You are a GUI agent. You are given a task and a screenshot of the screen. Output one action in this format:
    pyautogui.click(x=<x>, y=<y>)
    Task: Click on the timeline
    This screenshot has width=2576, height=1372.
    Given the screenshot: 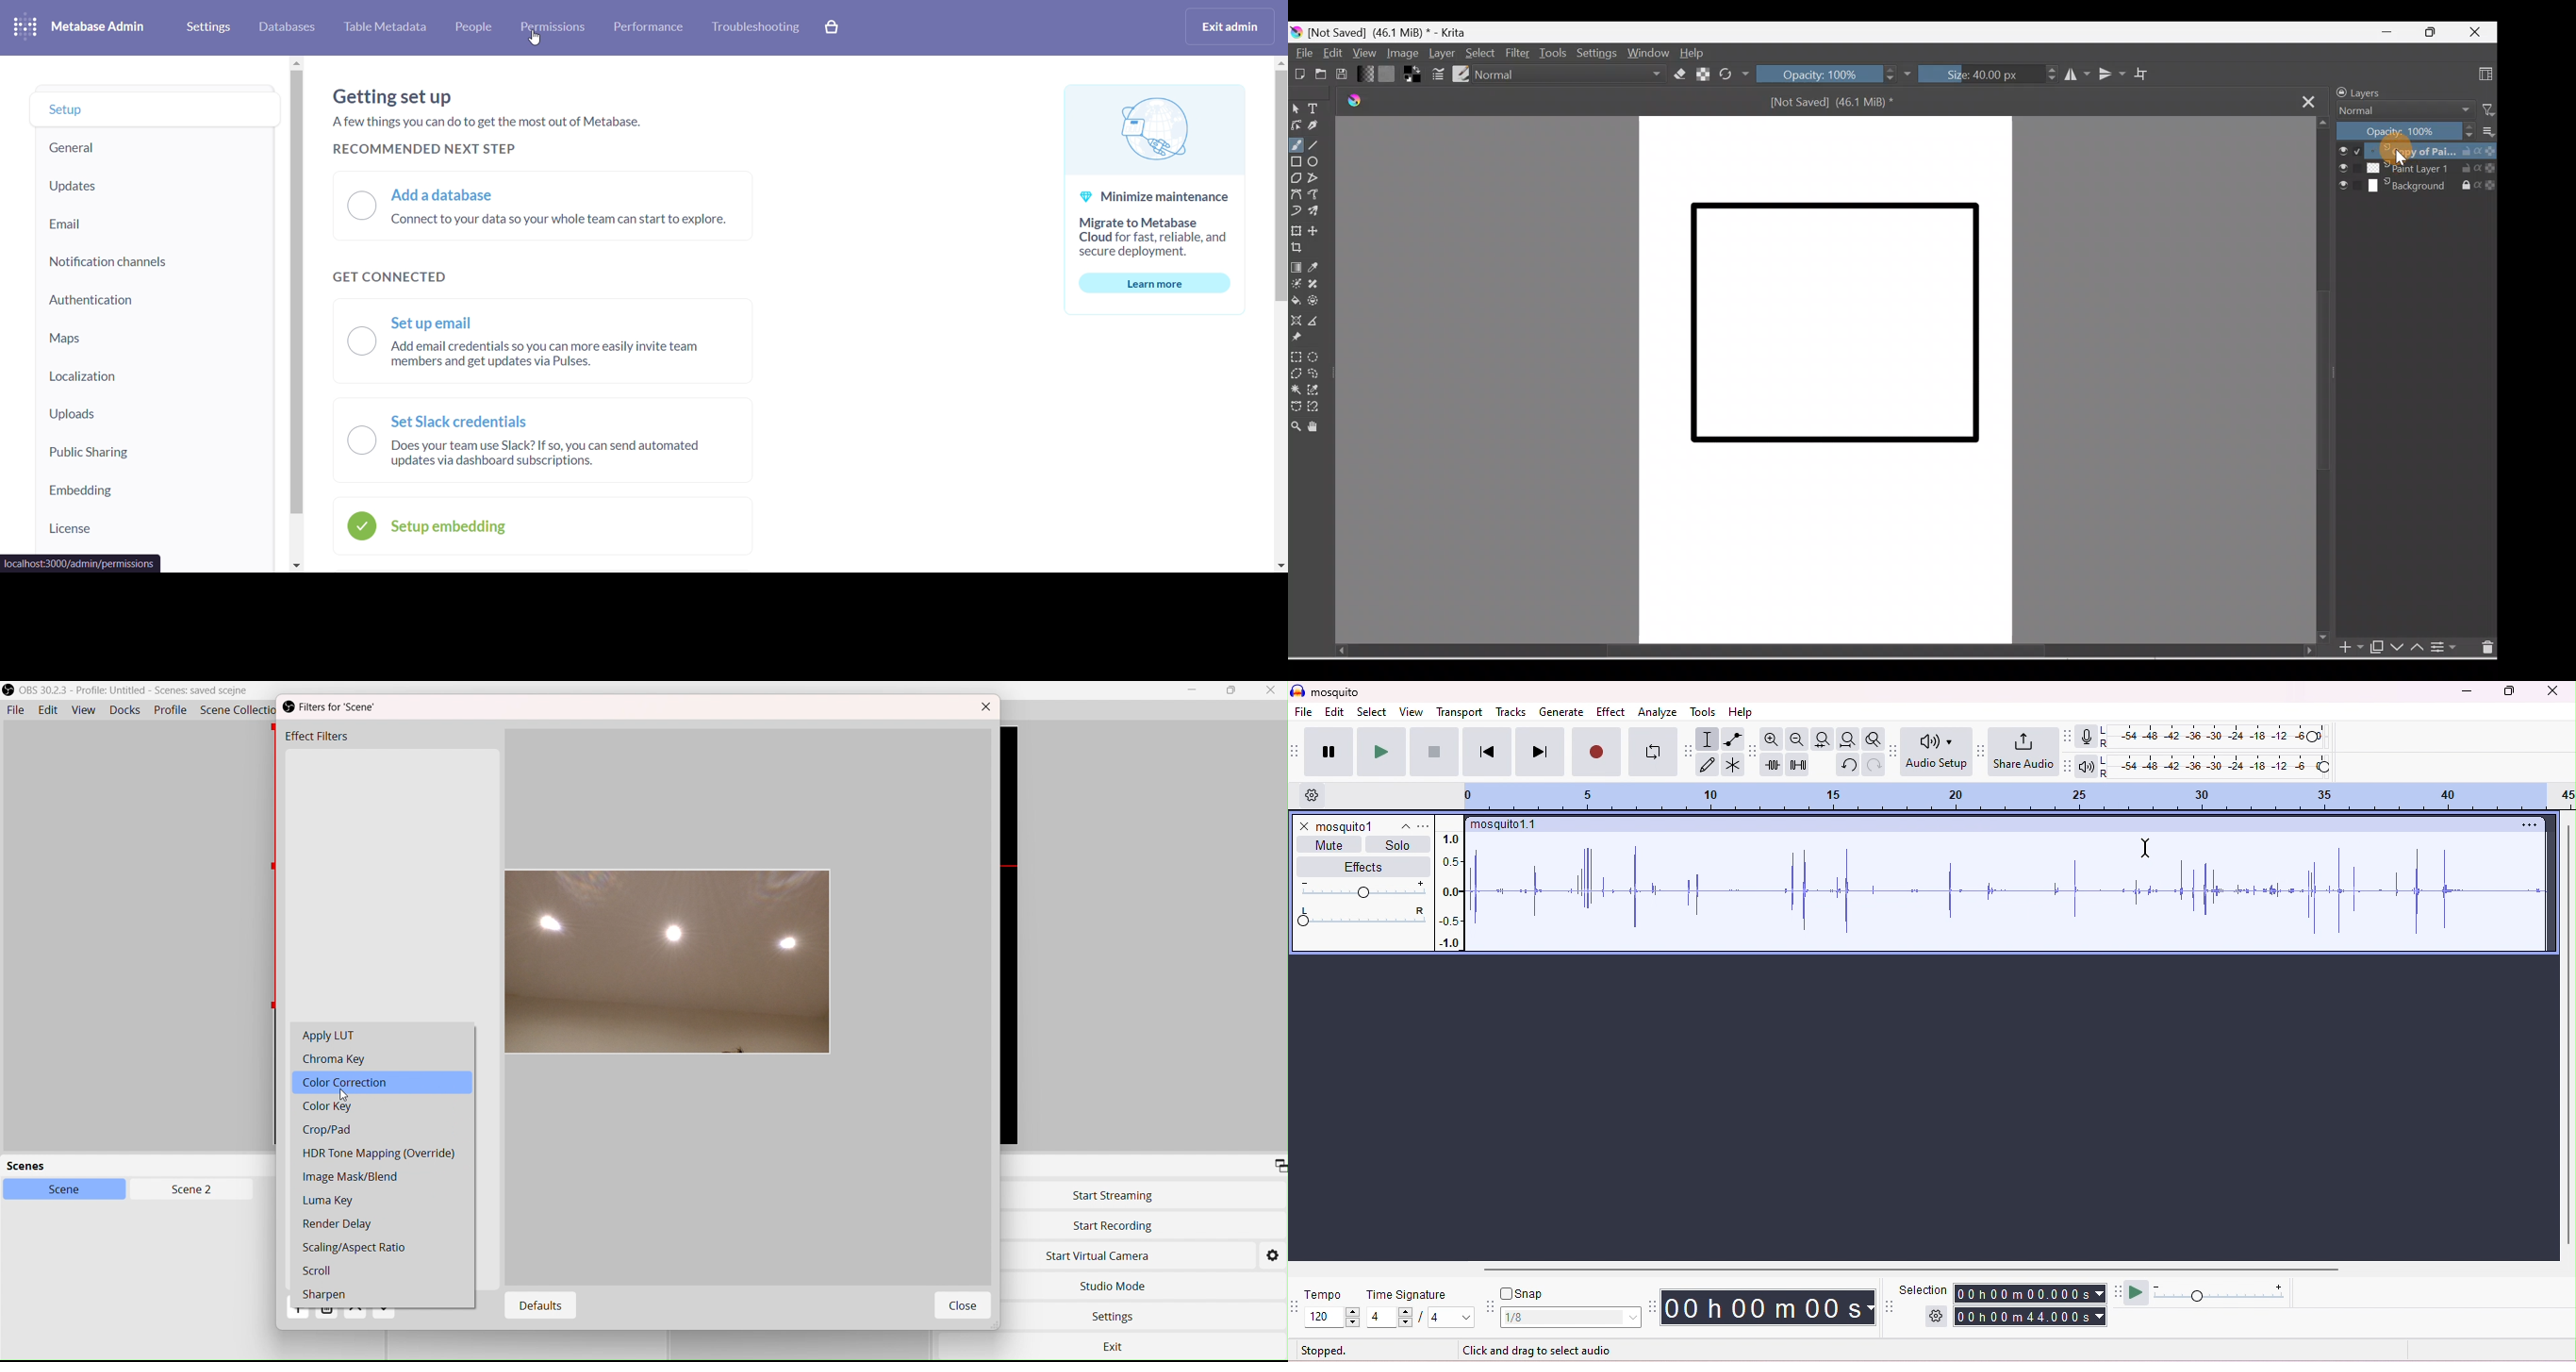 What is the action you would take?
    pyautogui.click(x=2023, y=797)
    